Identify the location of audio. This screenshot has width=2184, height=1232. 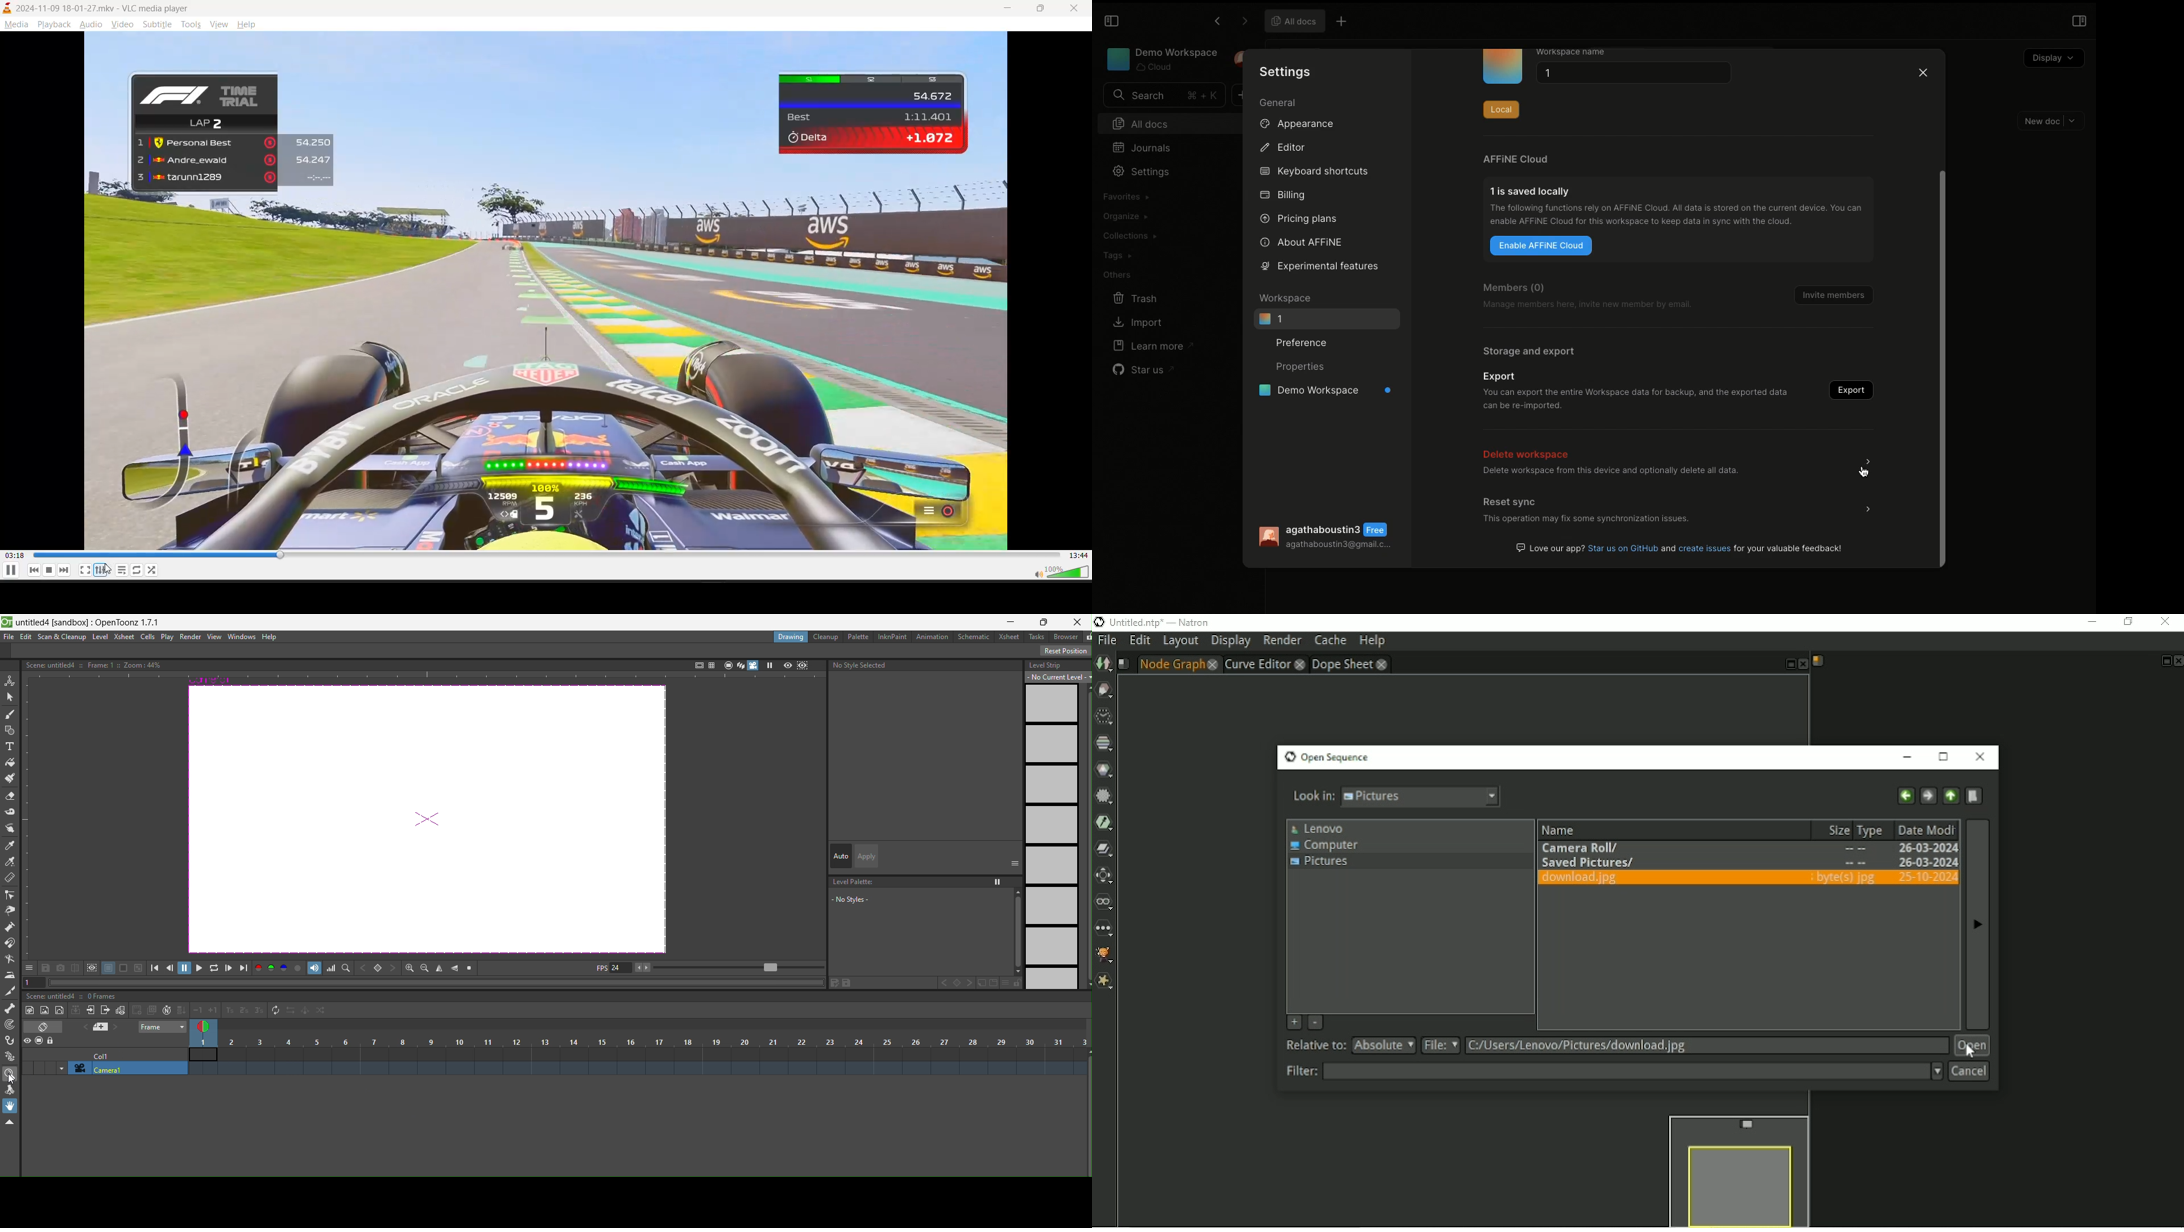
(89, 23).